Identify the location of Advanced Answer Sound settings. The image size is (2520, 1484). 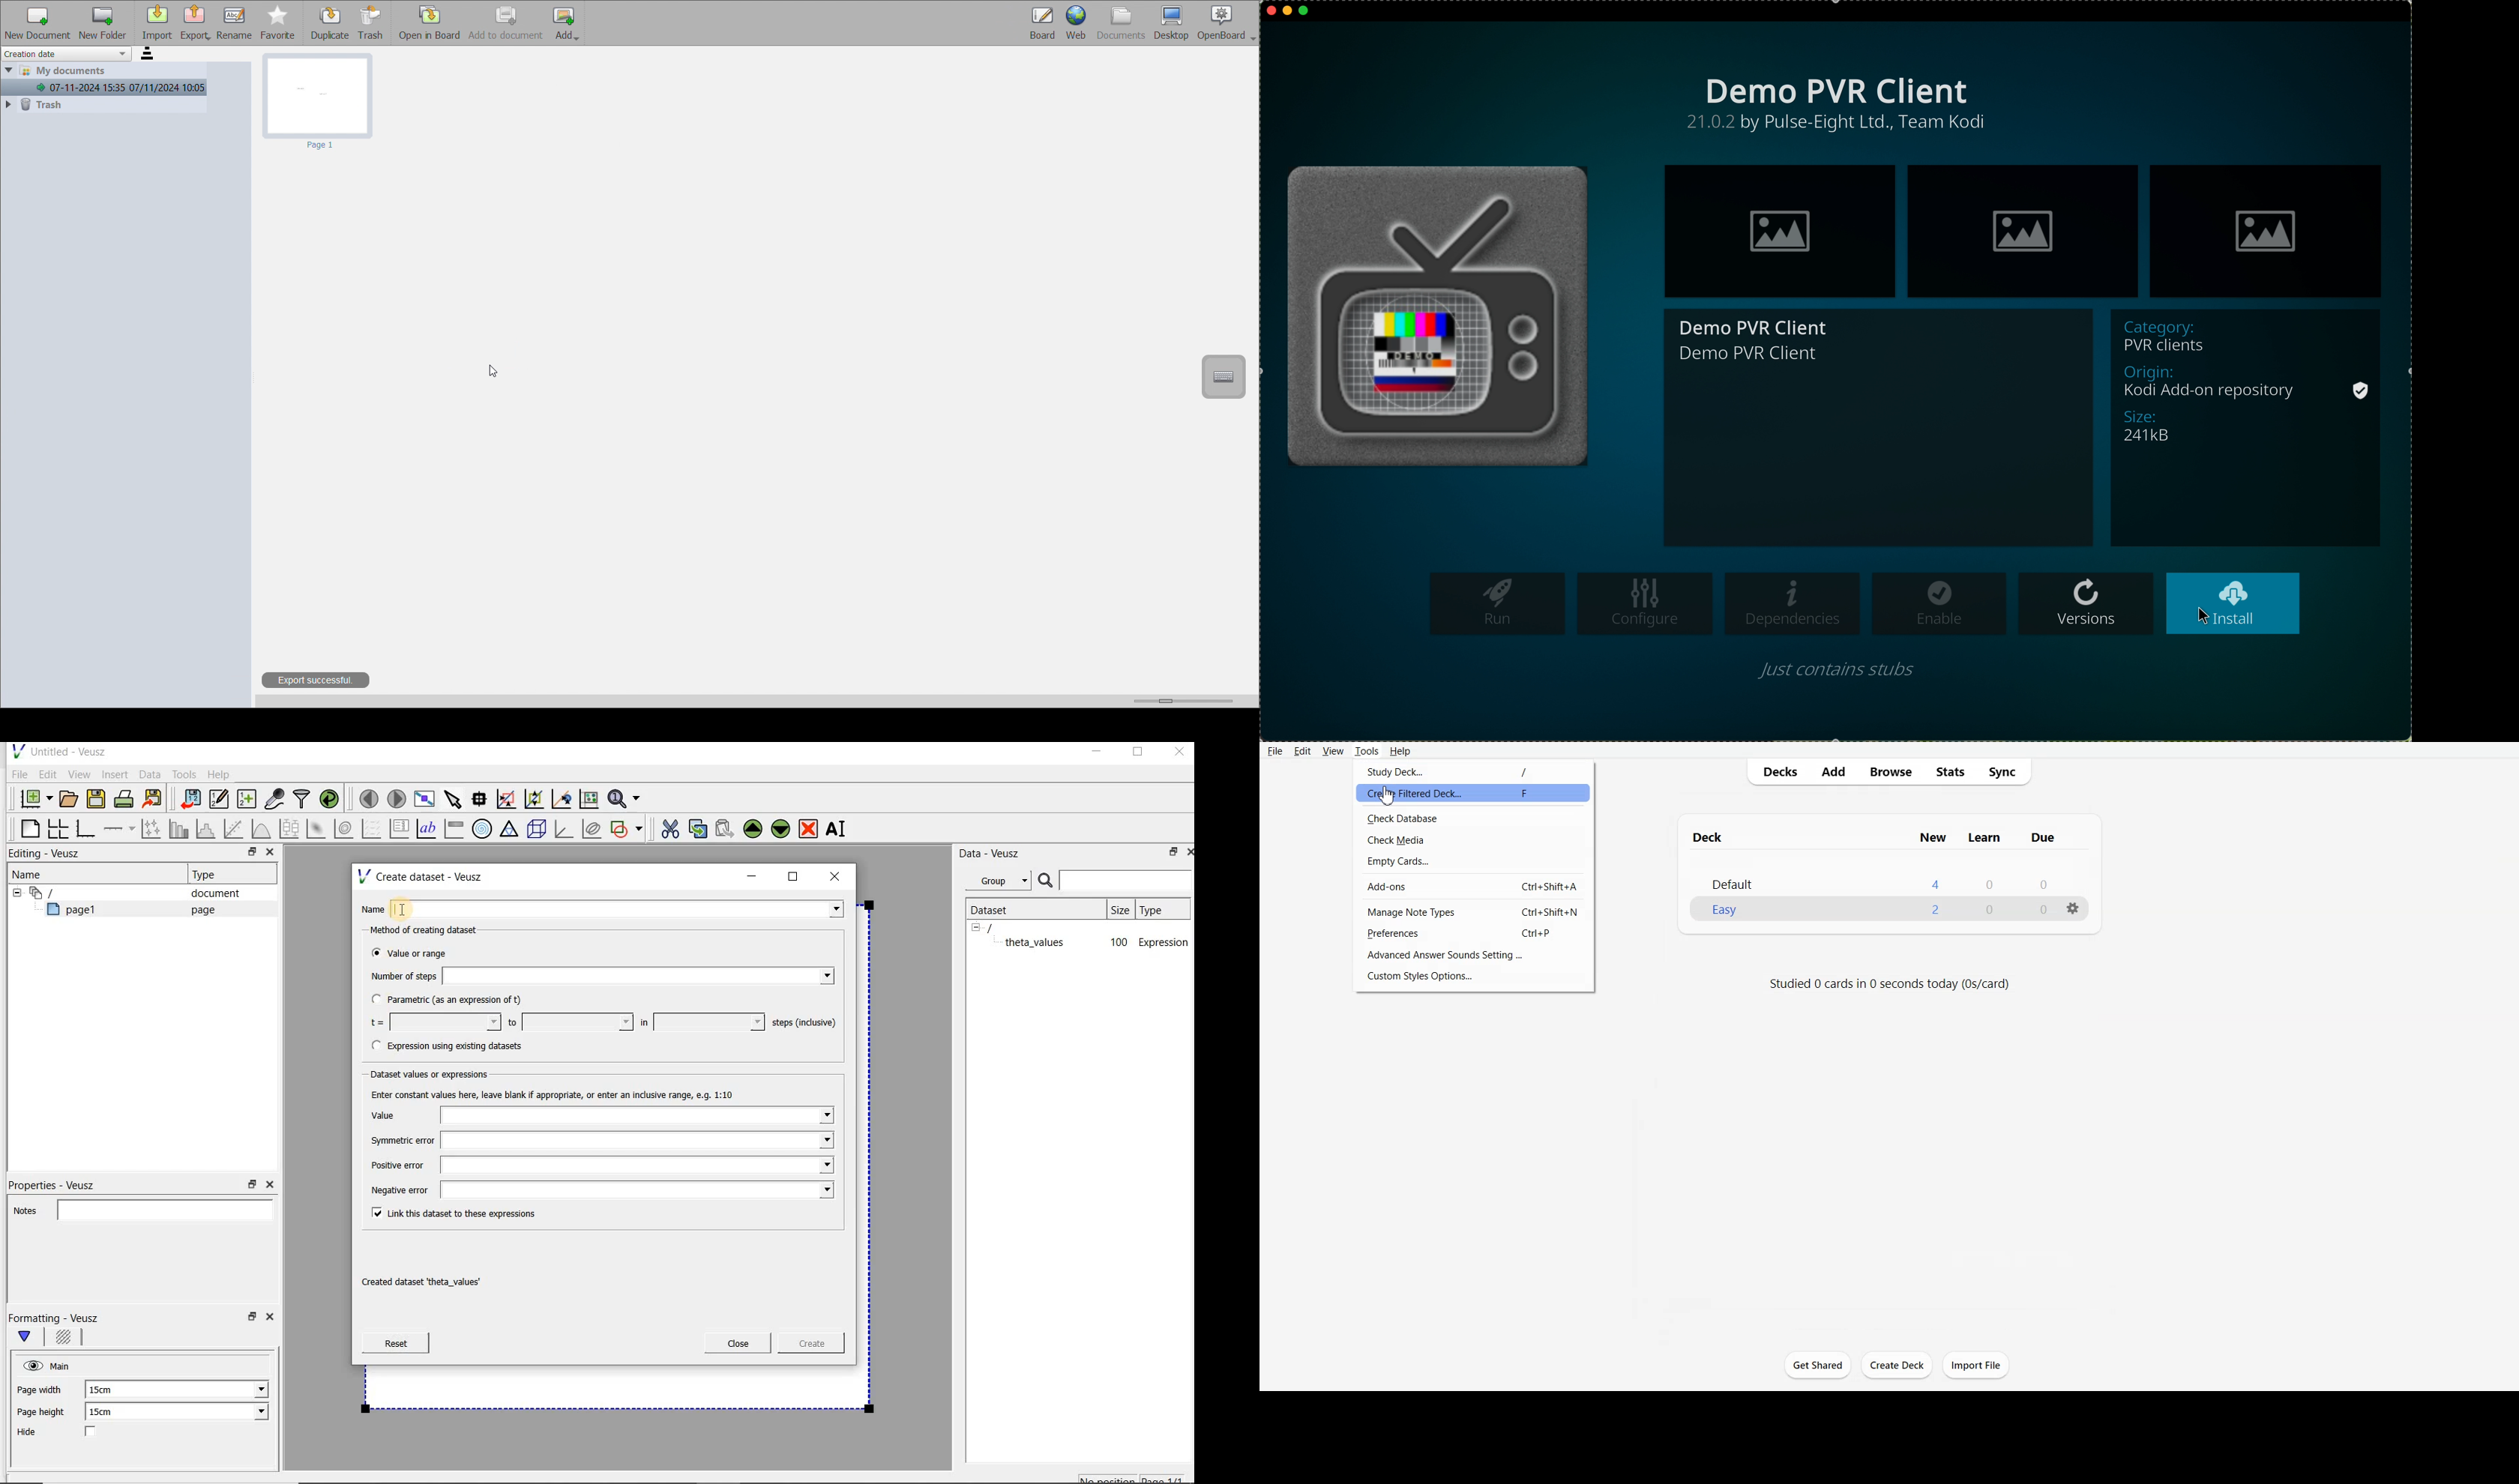
(1474, 955).